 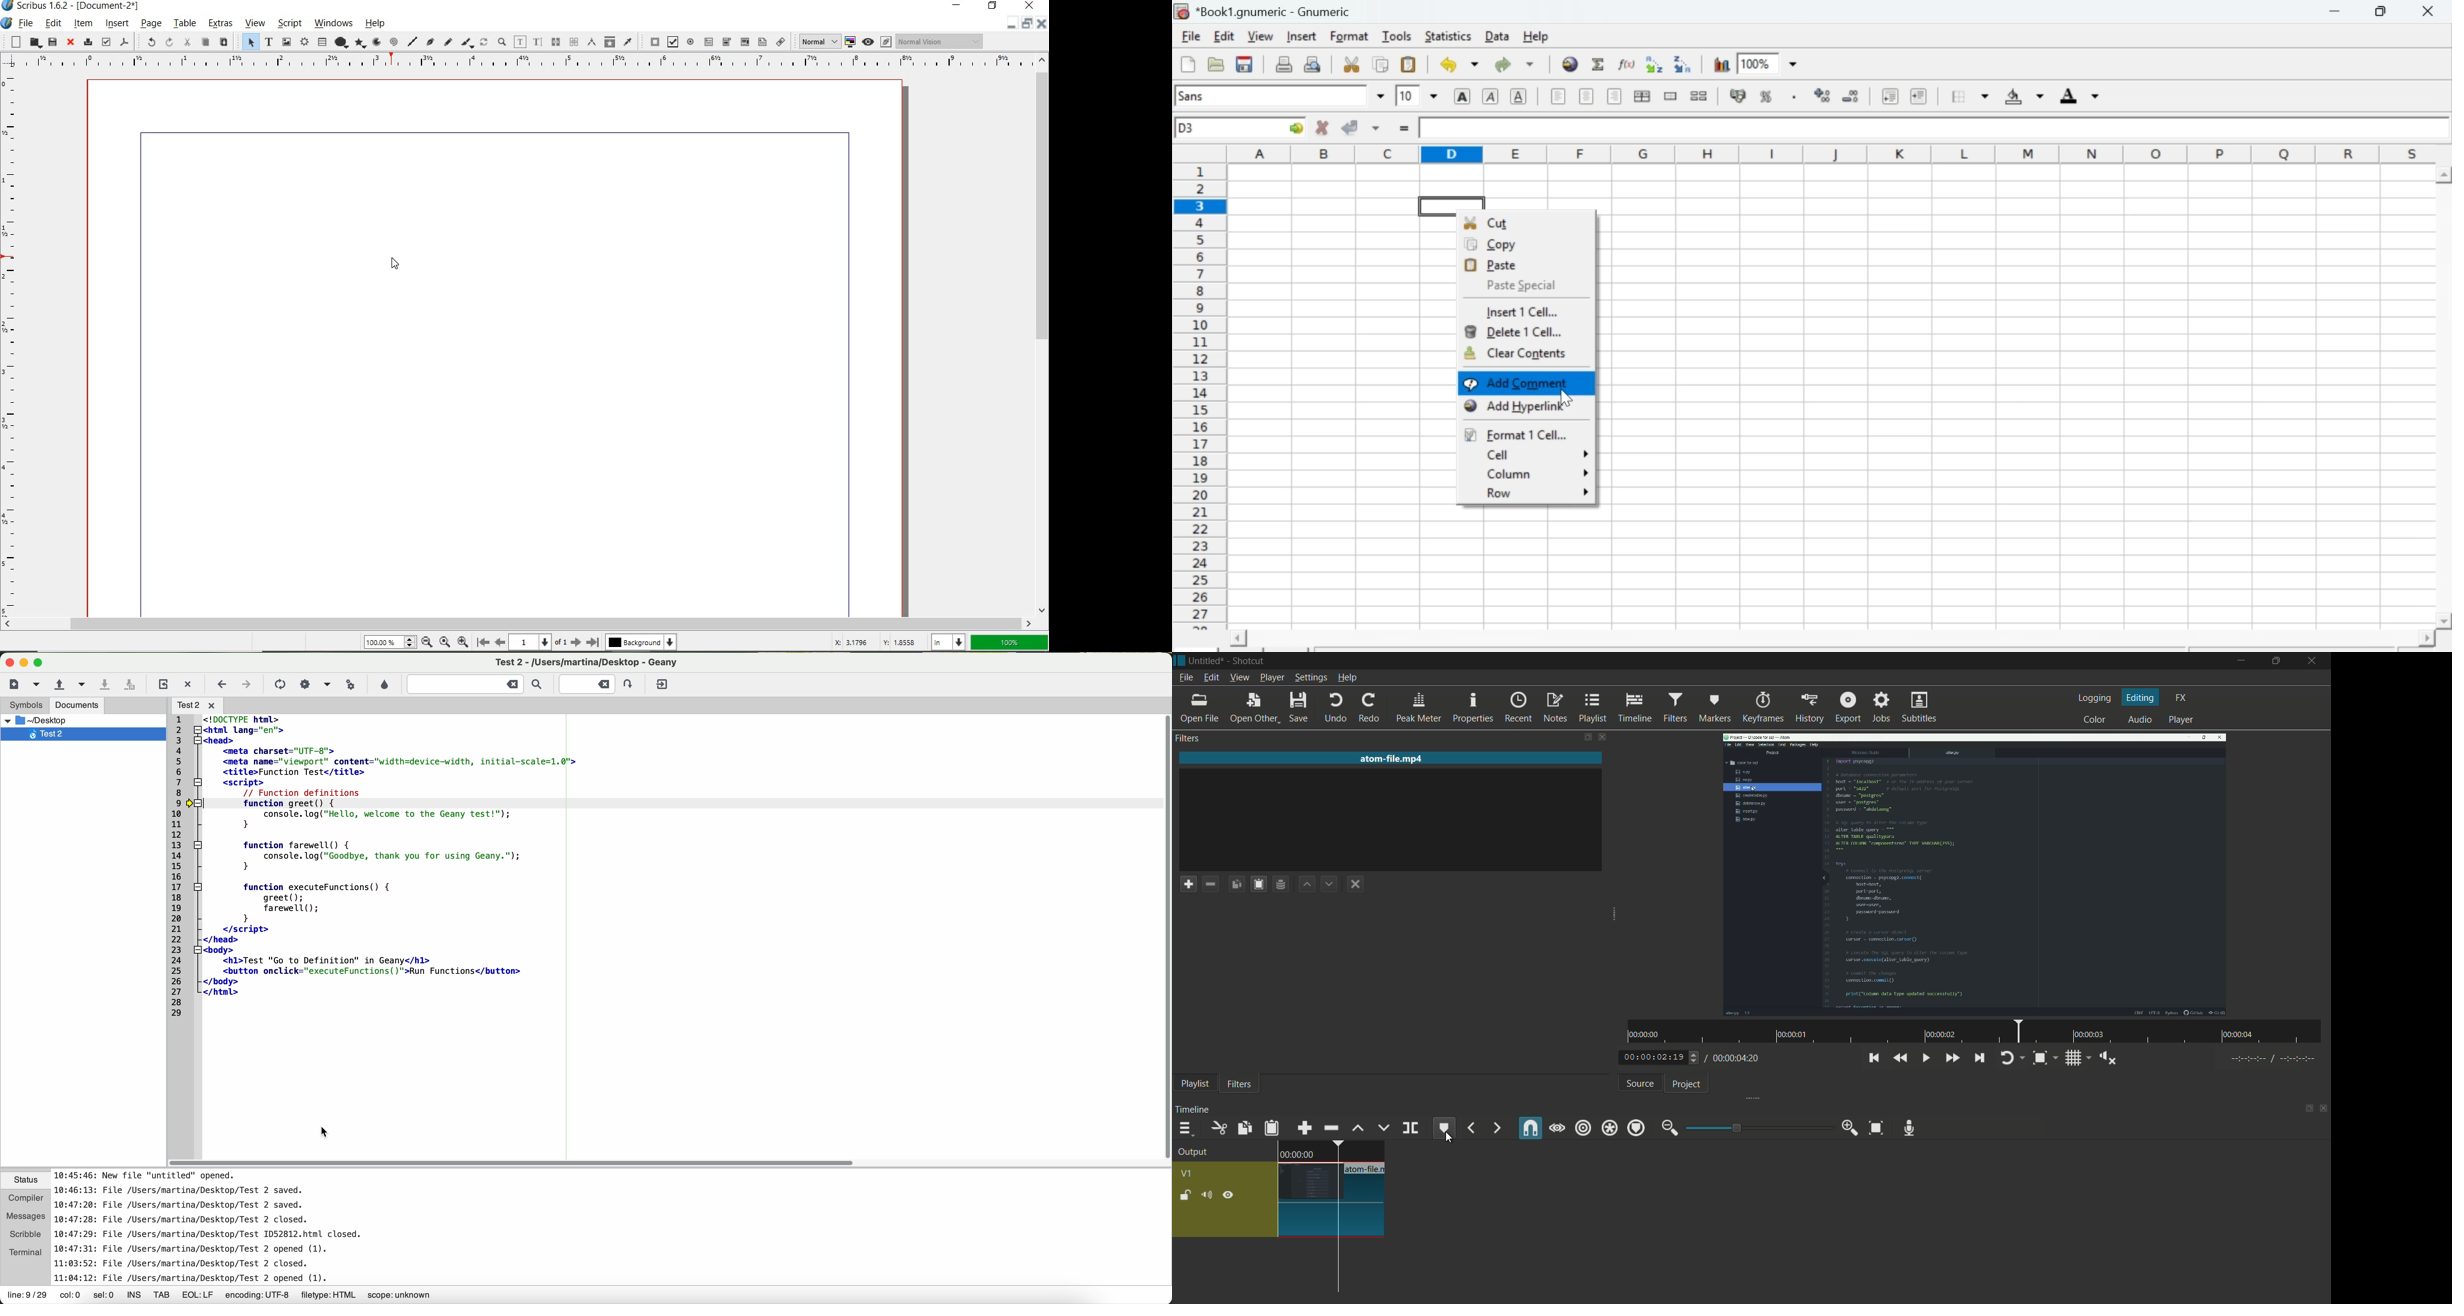 I want to click on app icon, so click(x=1179, y=659).